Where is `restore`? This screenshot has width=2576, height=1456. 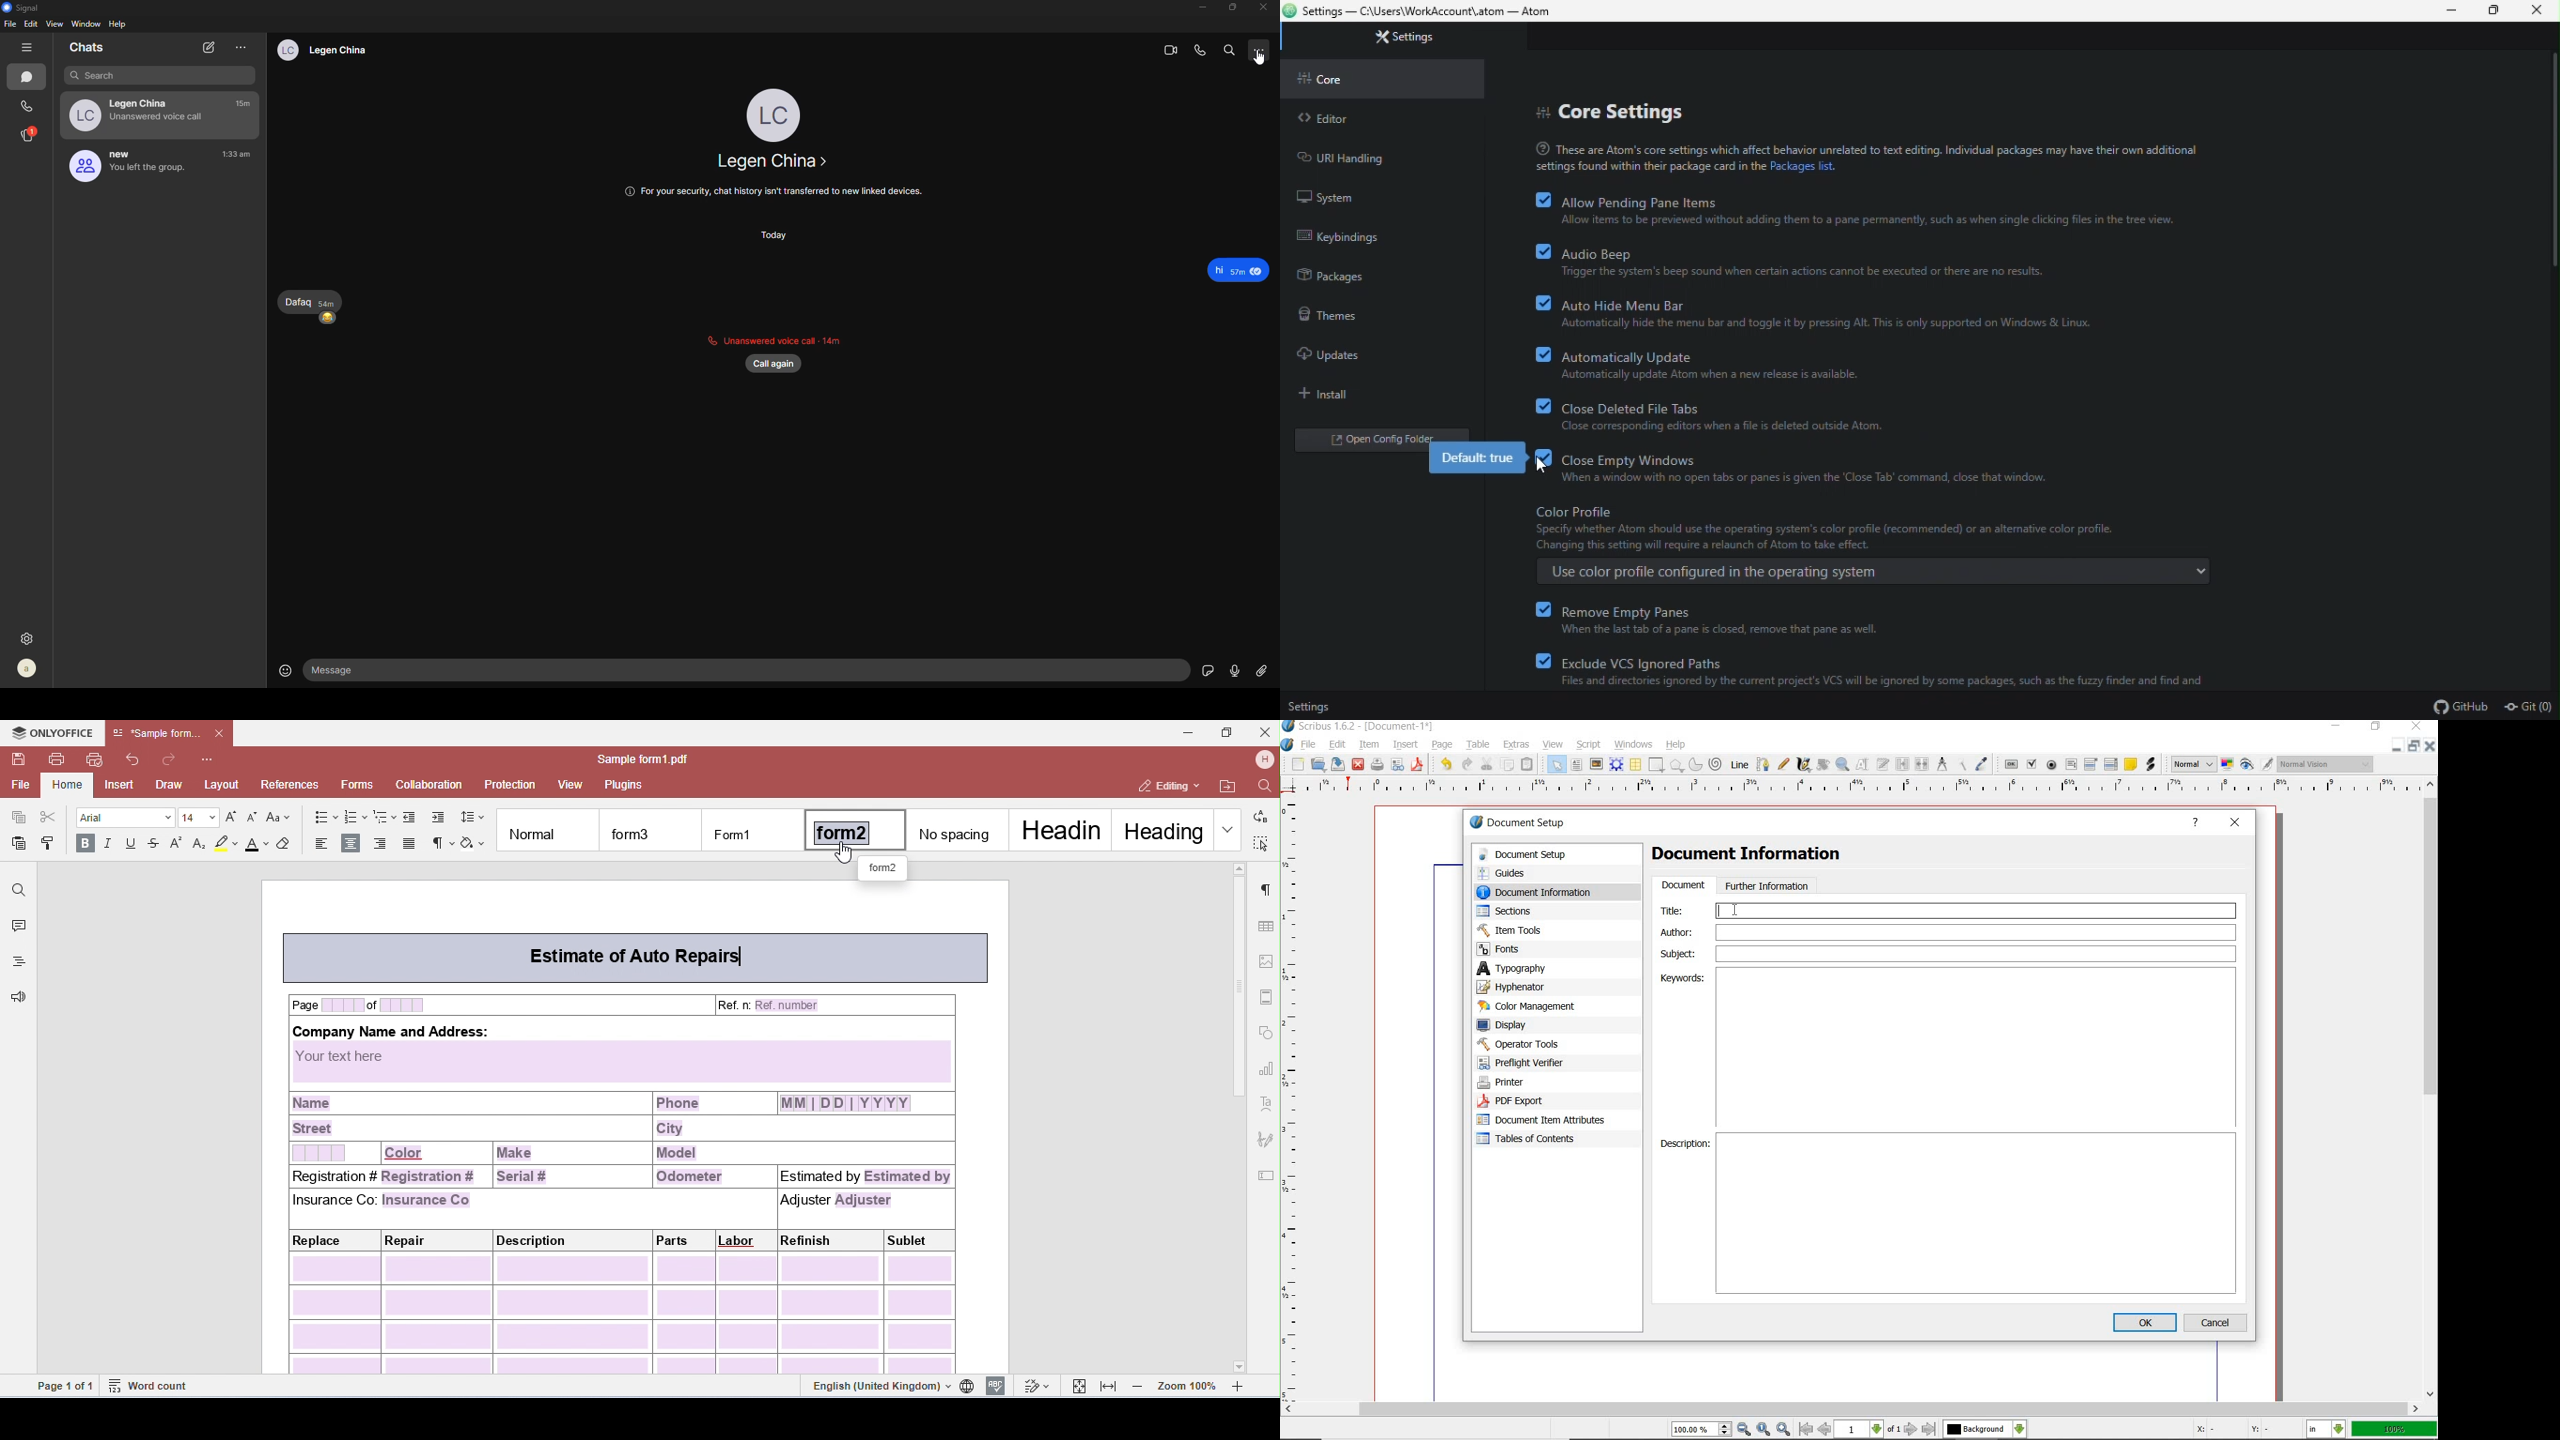
restore is located at coordinates (2416, 746).